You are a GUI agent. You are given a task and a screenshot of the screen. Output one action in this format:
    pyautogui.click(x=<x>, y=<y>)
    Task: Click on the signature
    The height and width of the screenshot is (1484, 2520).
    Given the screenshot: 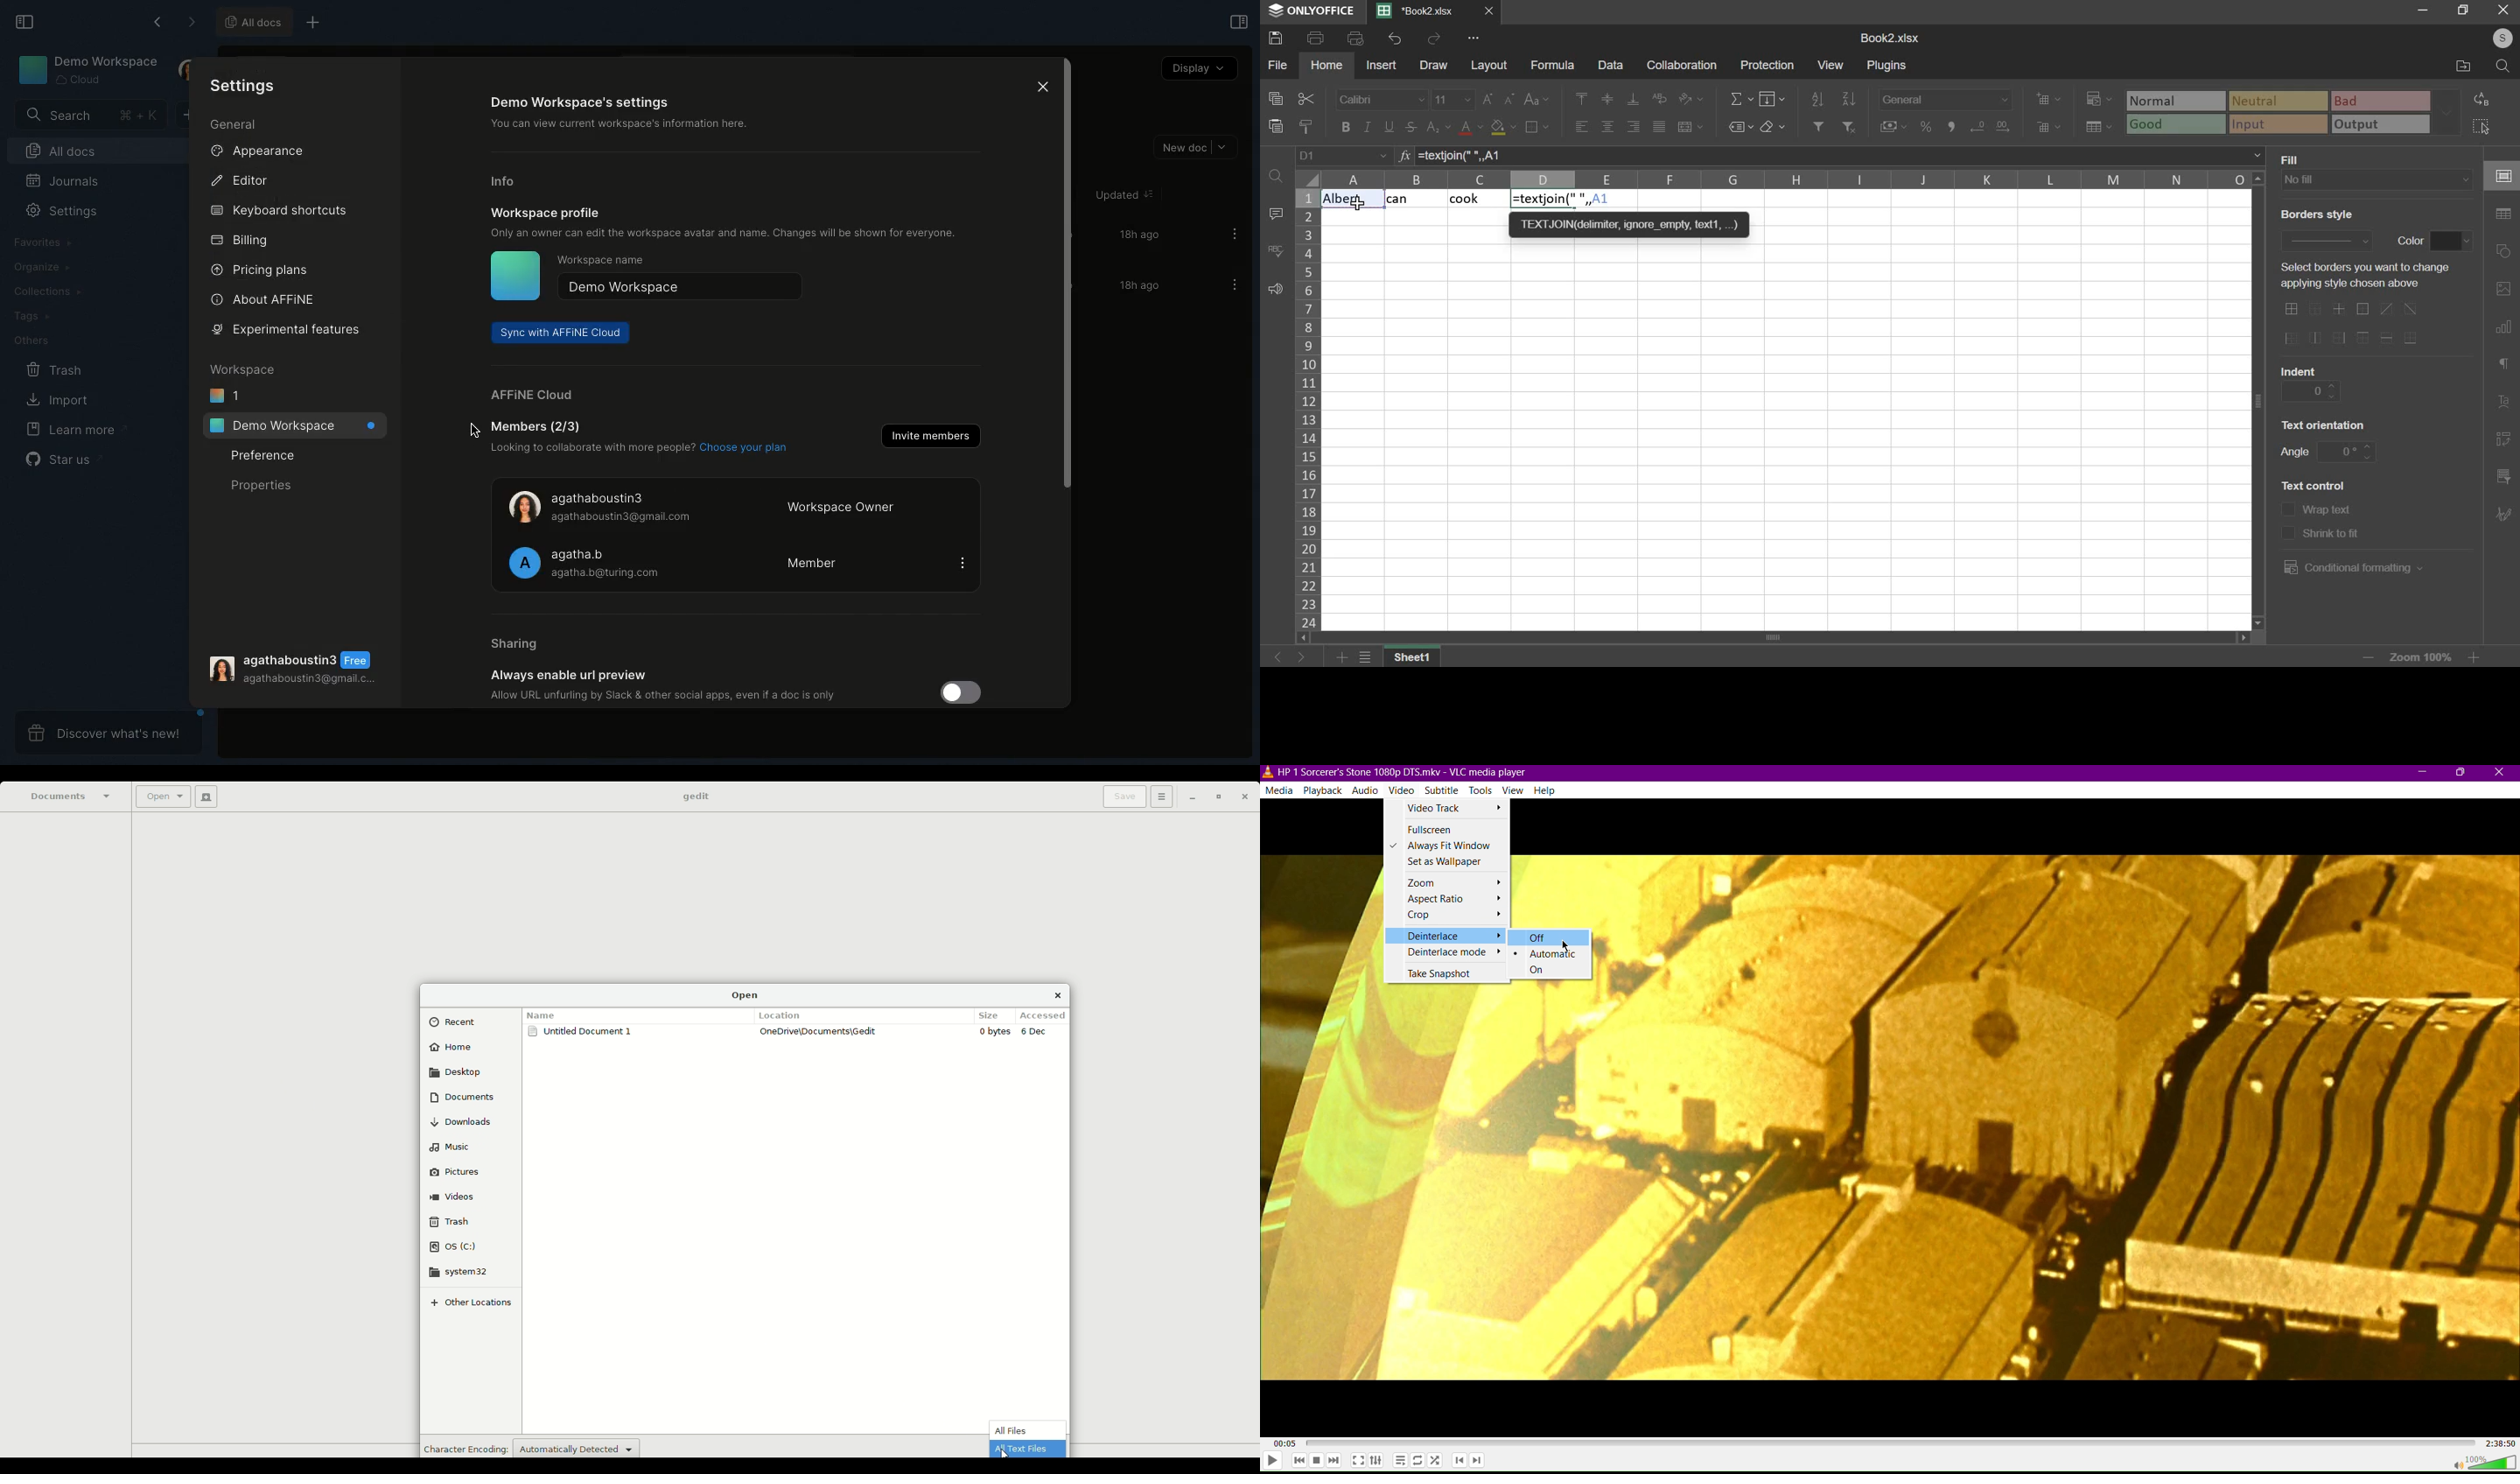 What is the action you would take?
    pyautogui.click(x=2503, y=514)
    